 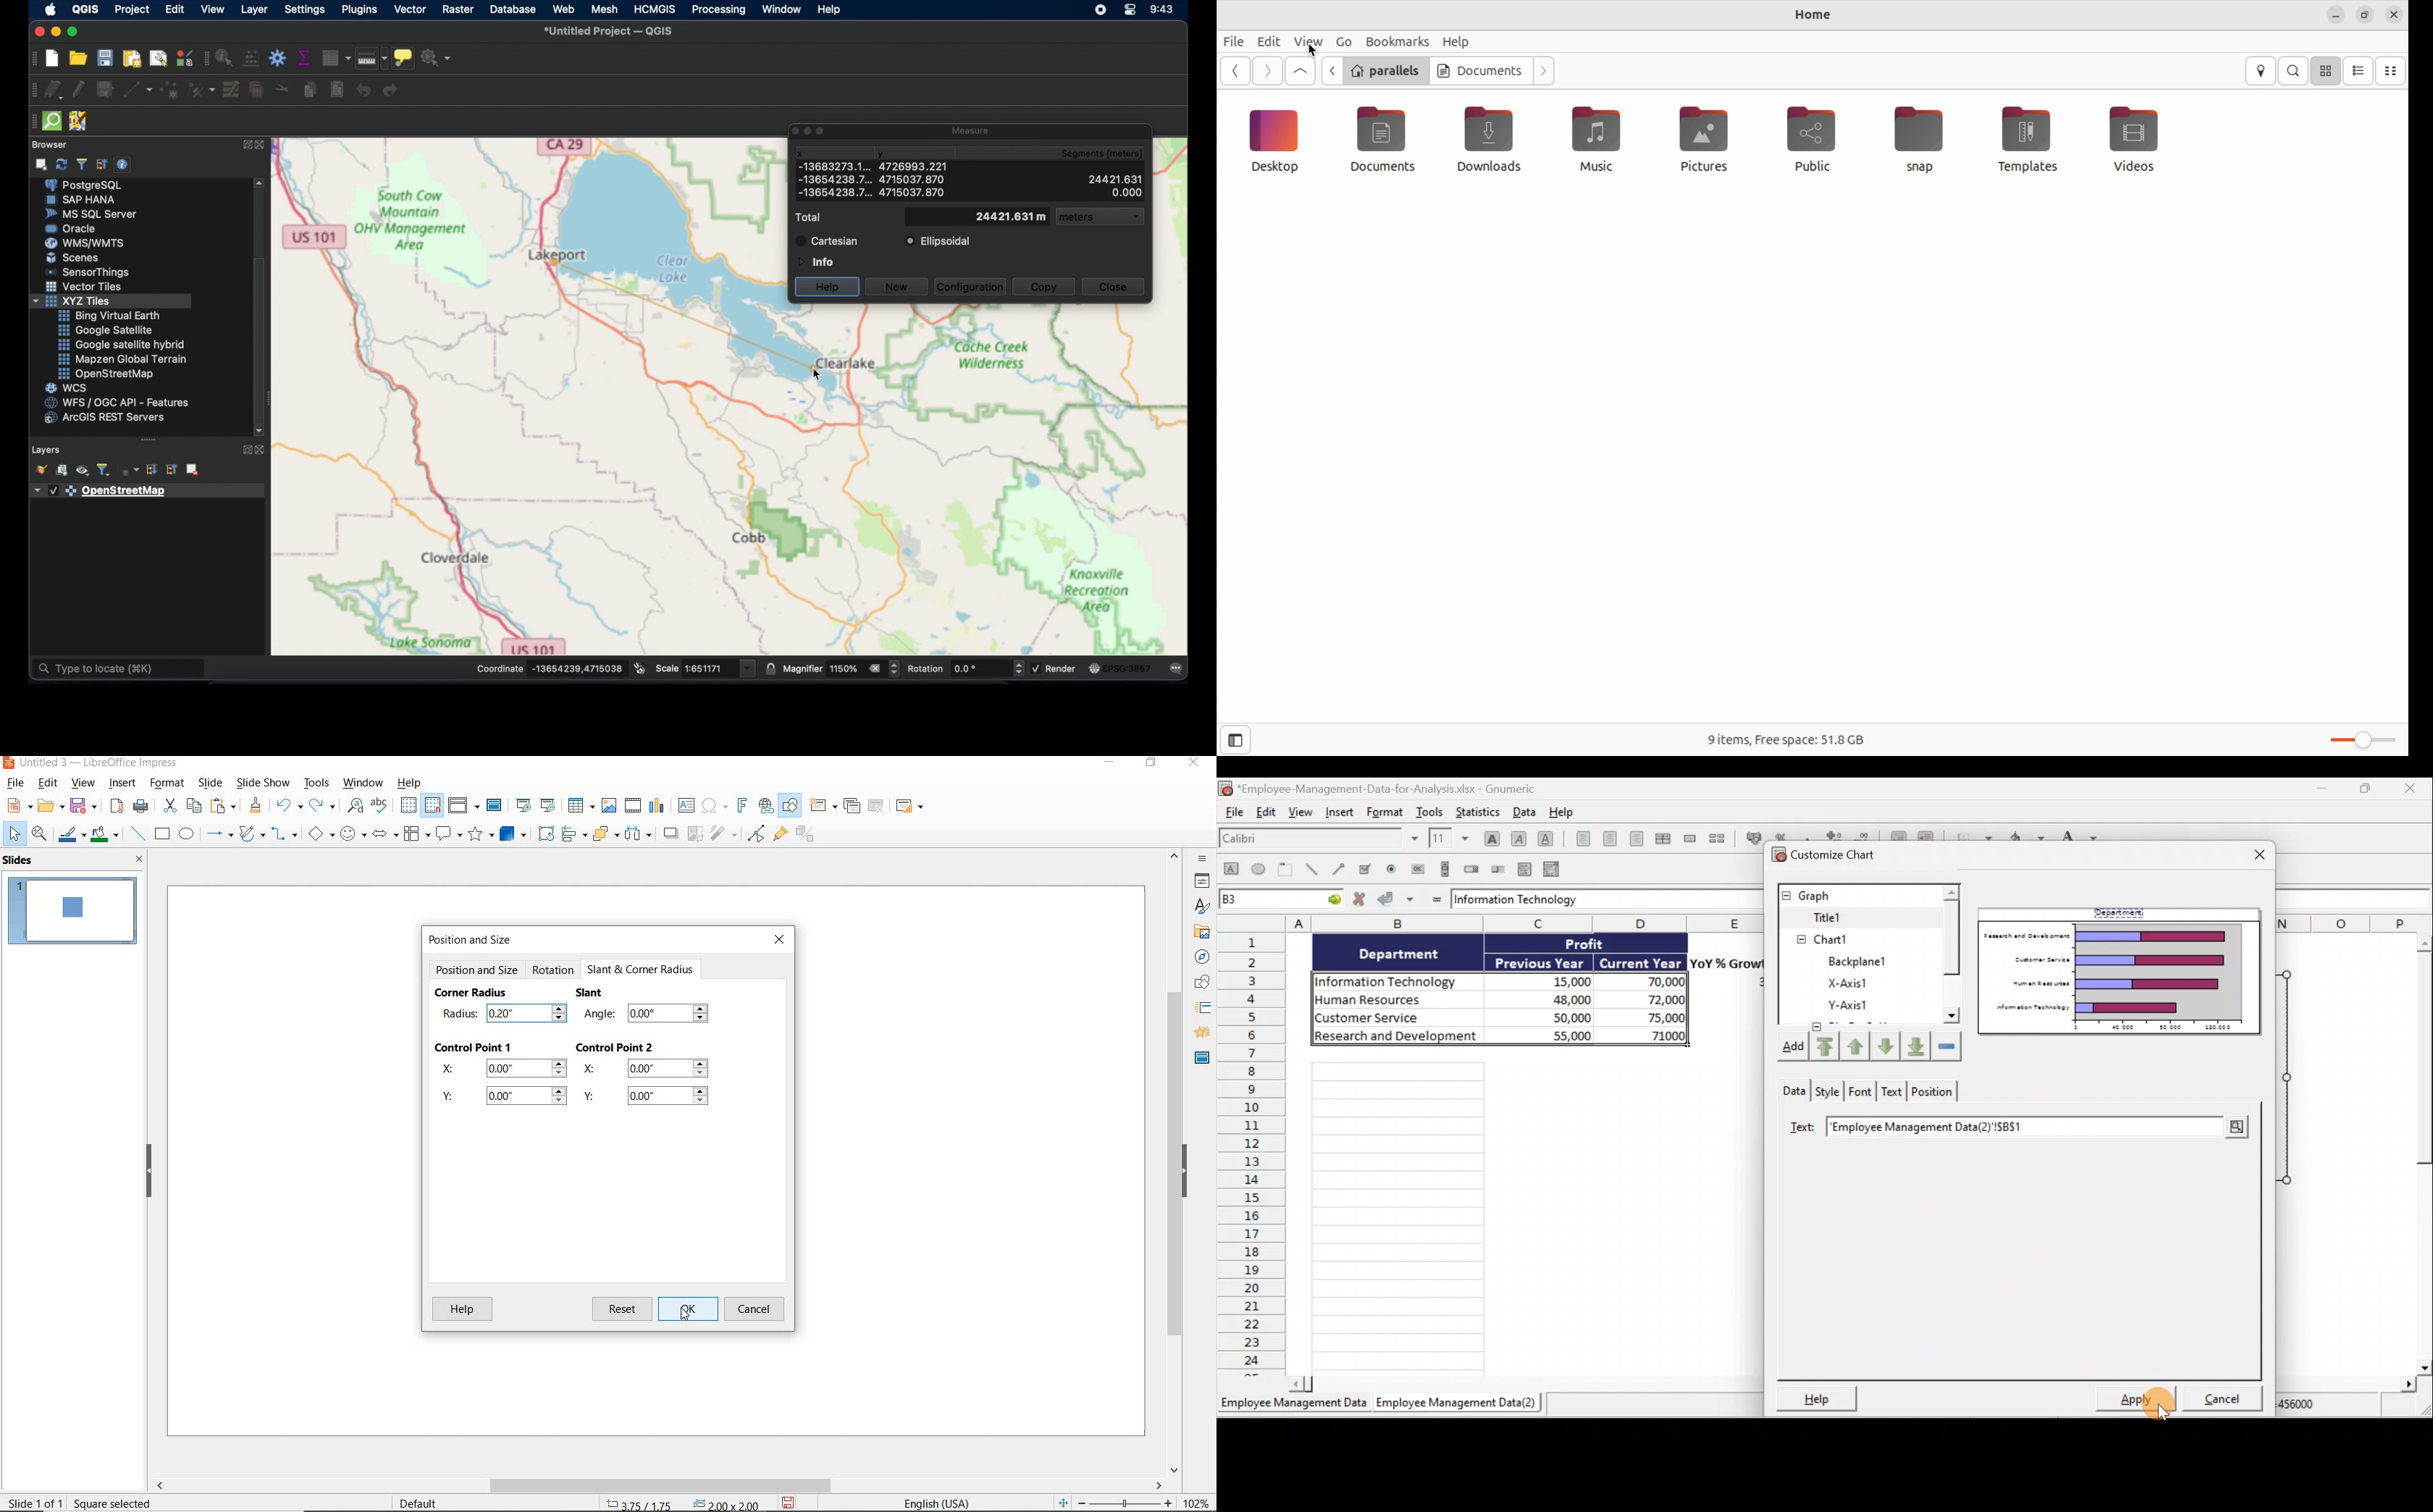 I want to click on window, so click(x=365, y=784).